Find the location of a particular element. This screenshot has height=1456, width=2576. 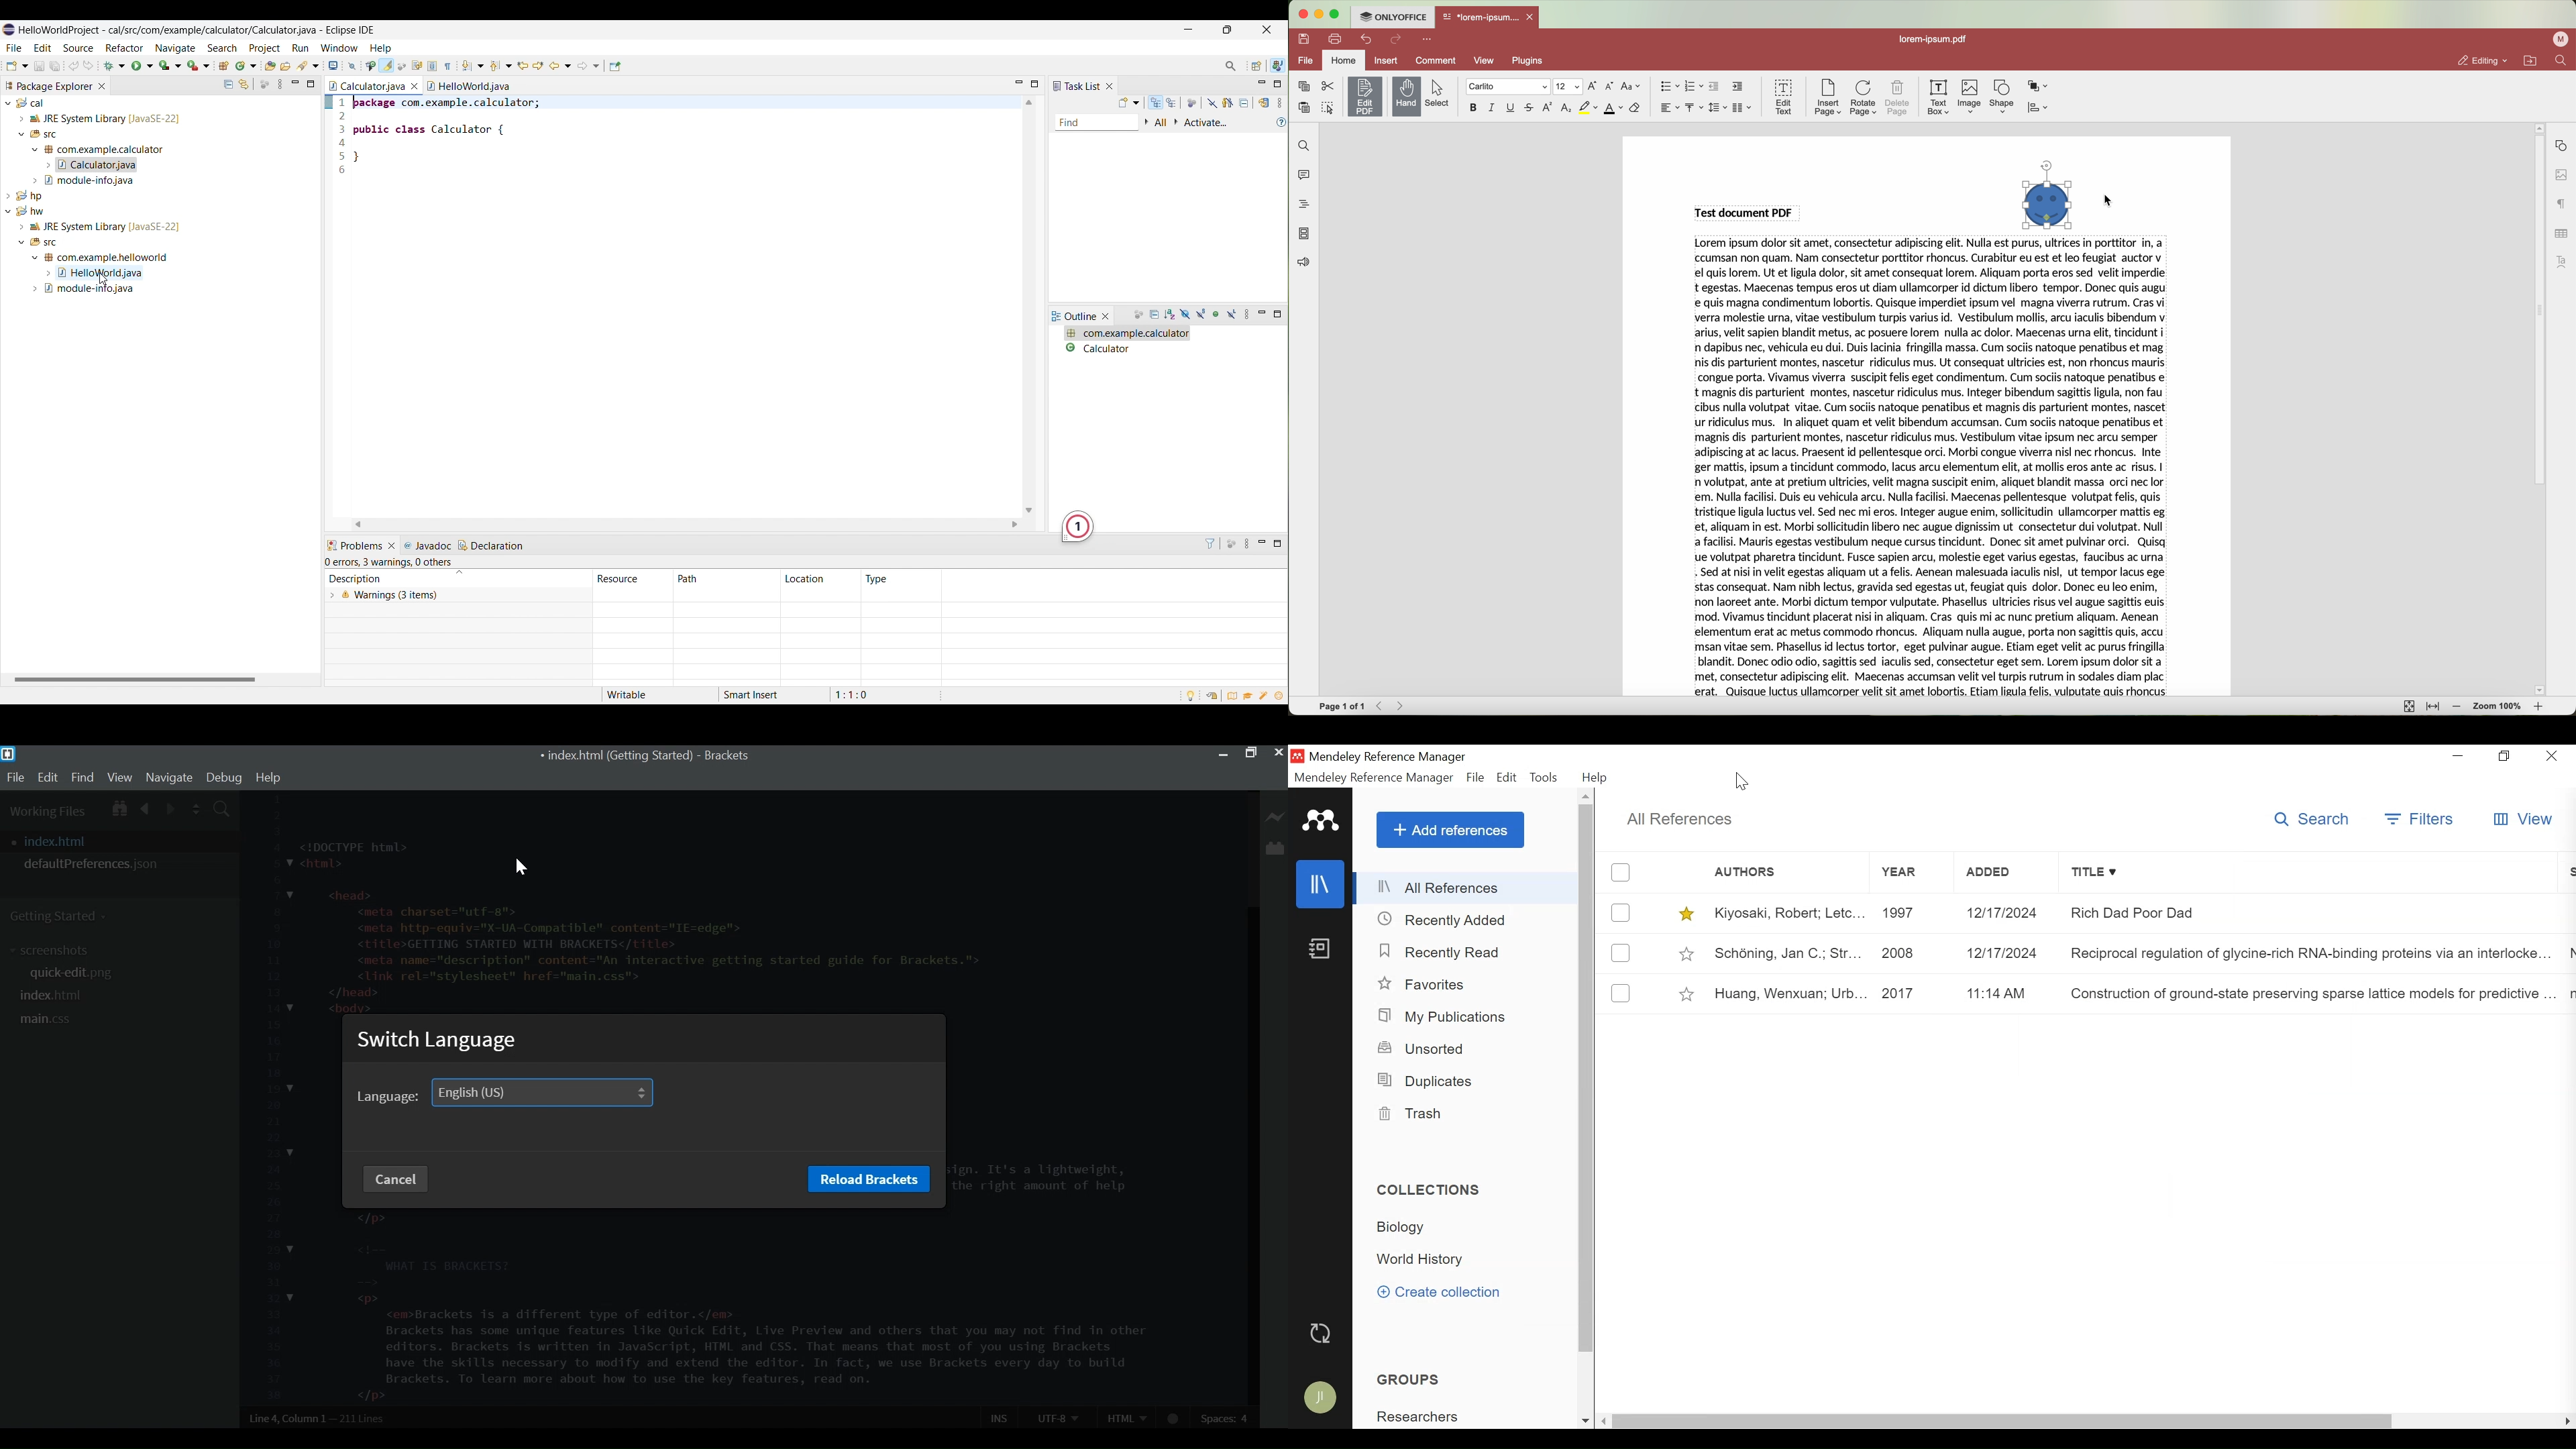

paste is located at coordinates (1305, 107).